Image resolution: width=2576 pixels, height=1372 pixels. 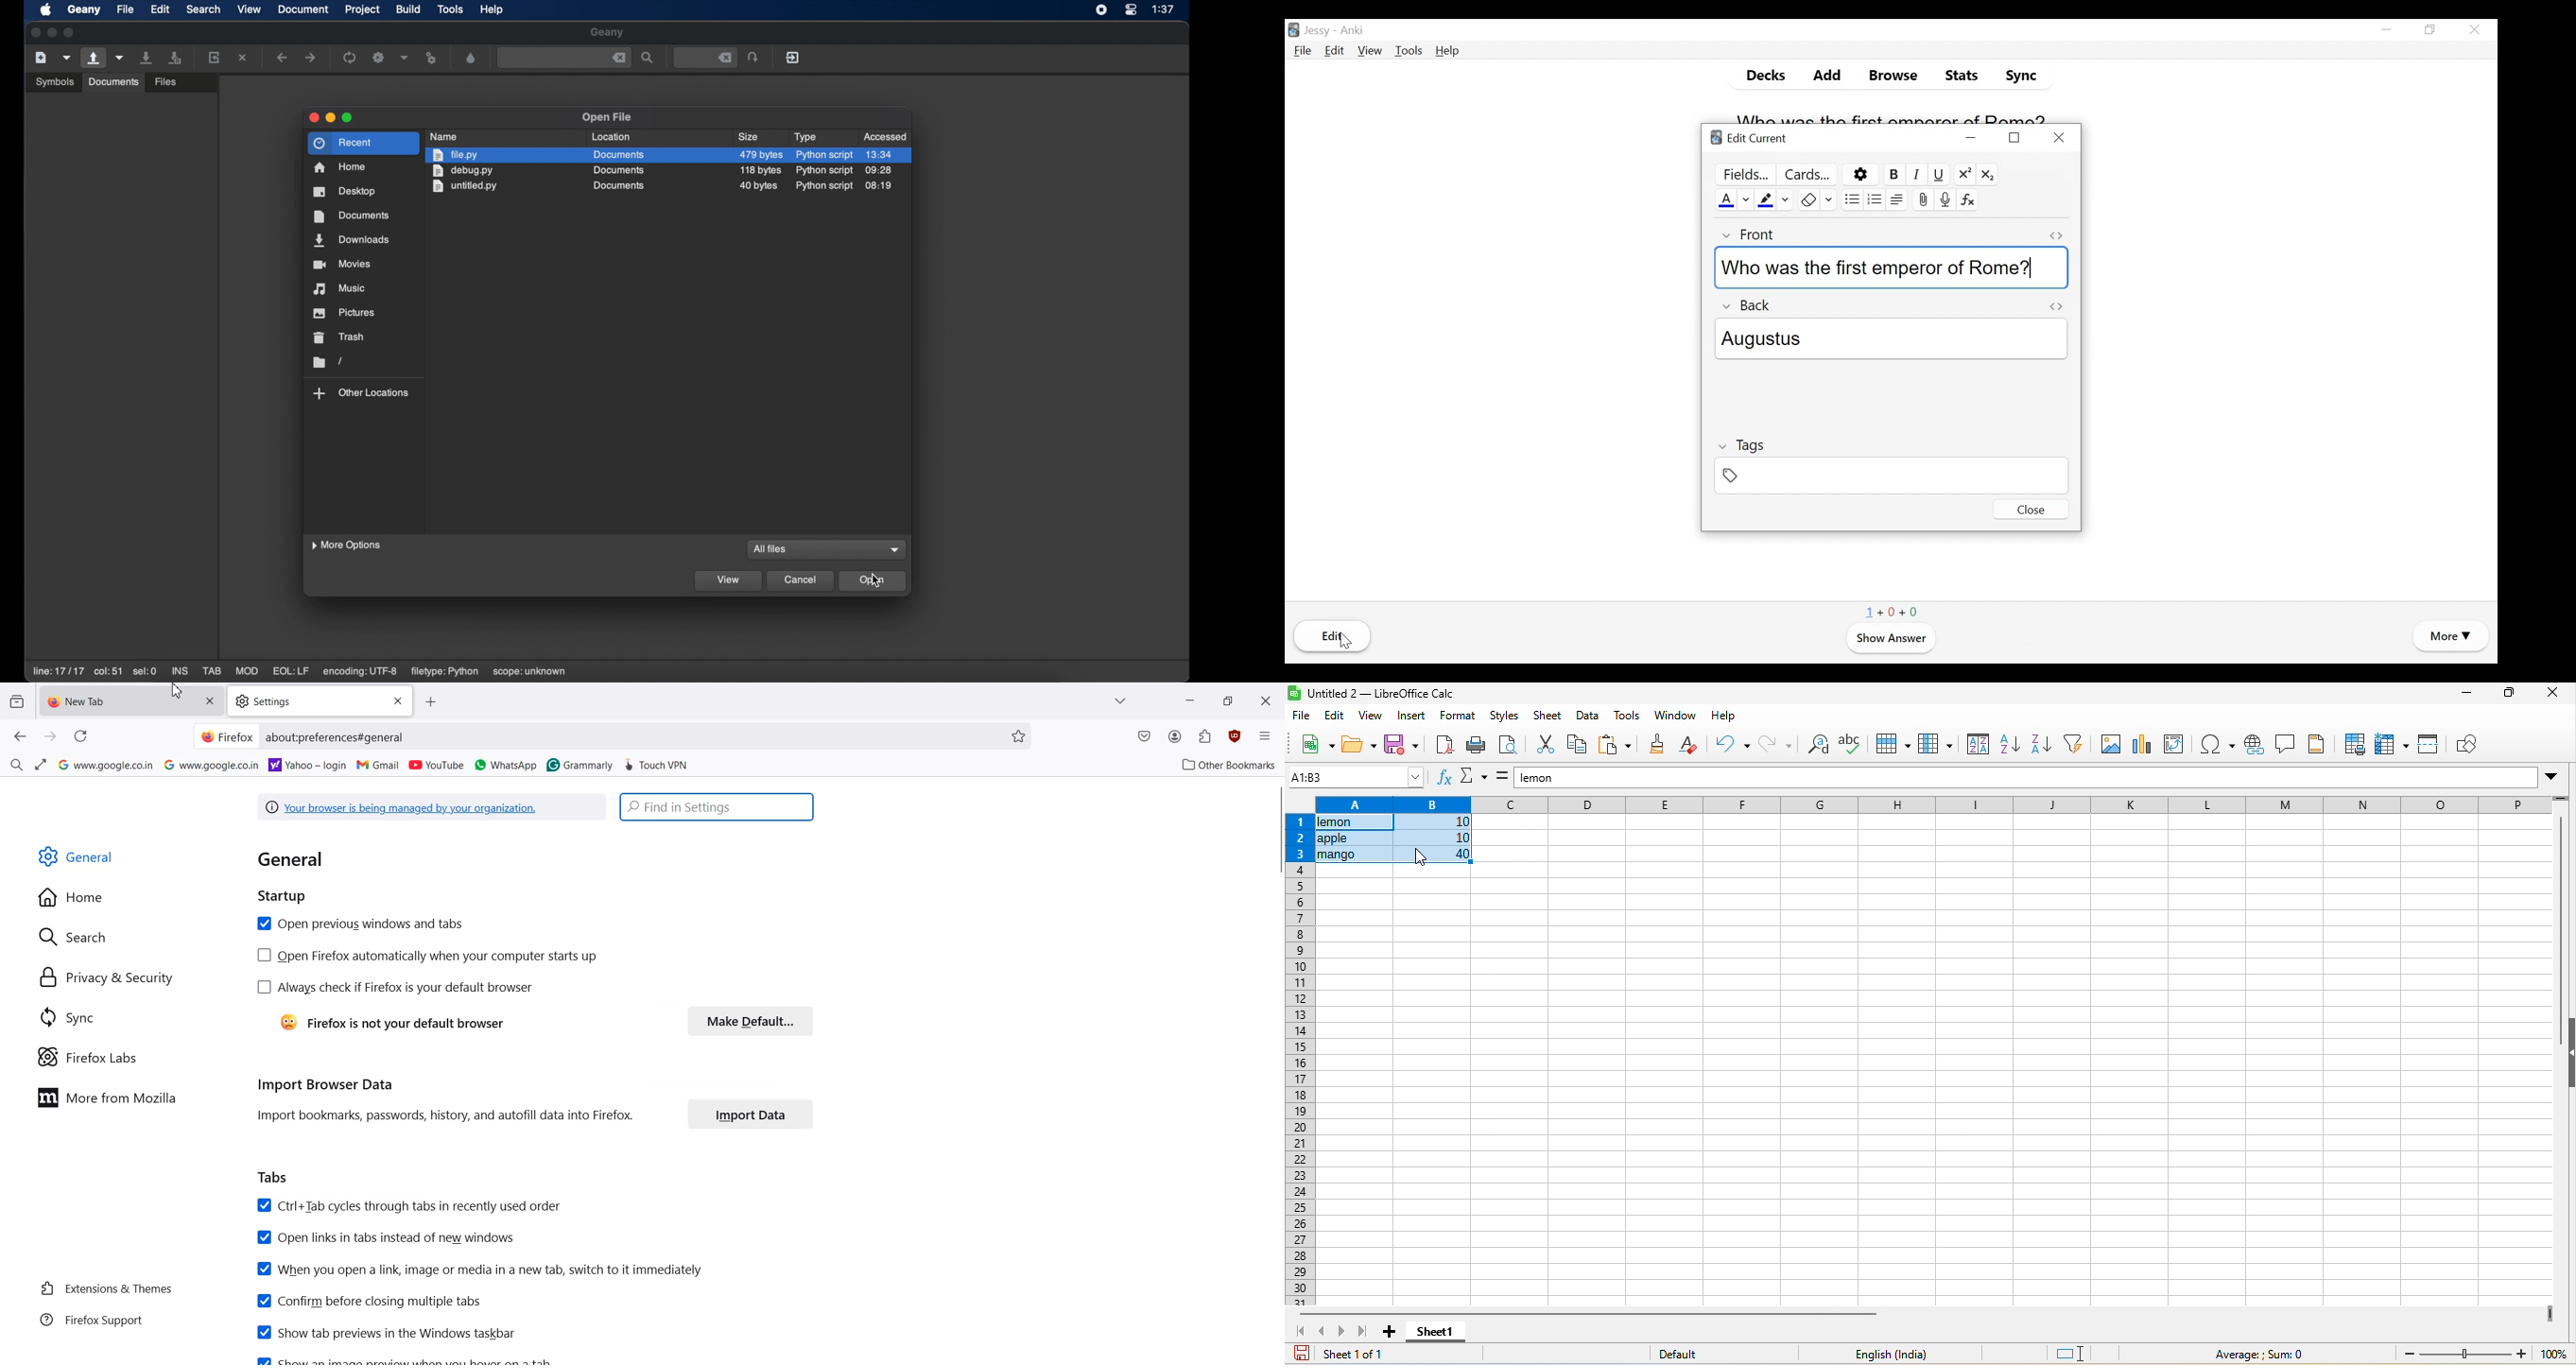 I want to click on Restore, so click(x=2431, y=30).